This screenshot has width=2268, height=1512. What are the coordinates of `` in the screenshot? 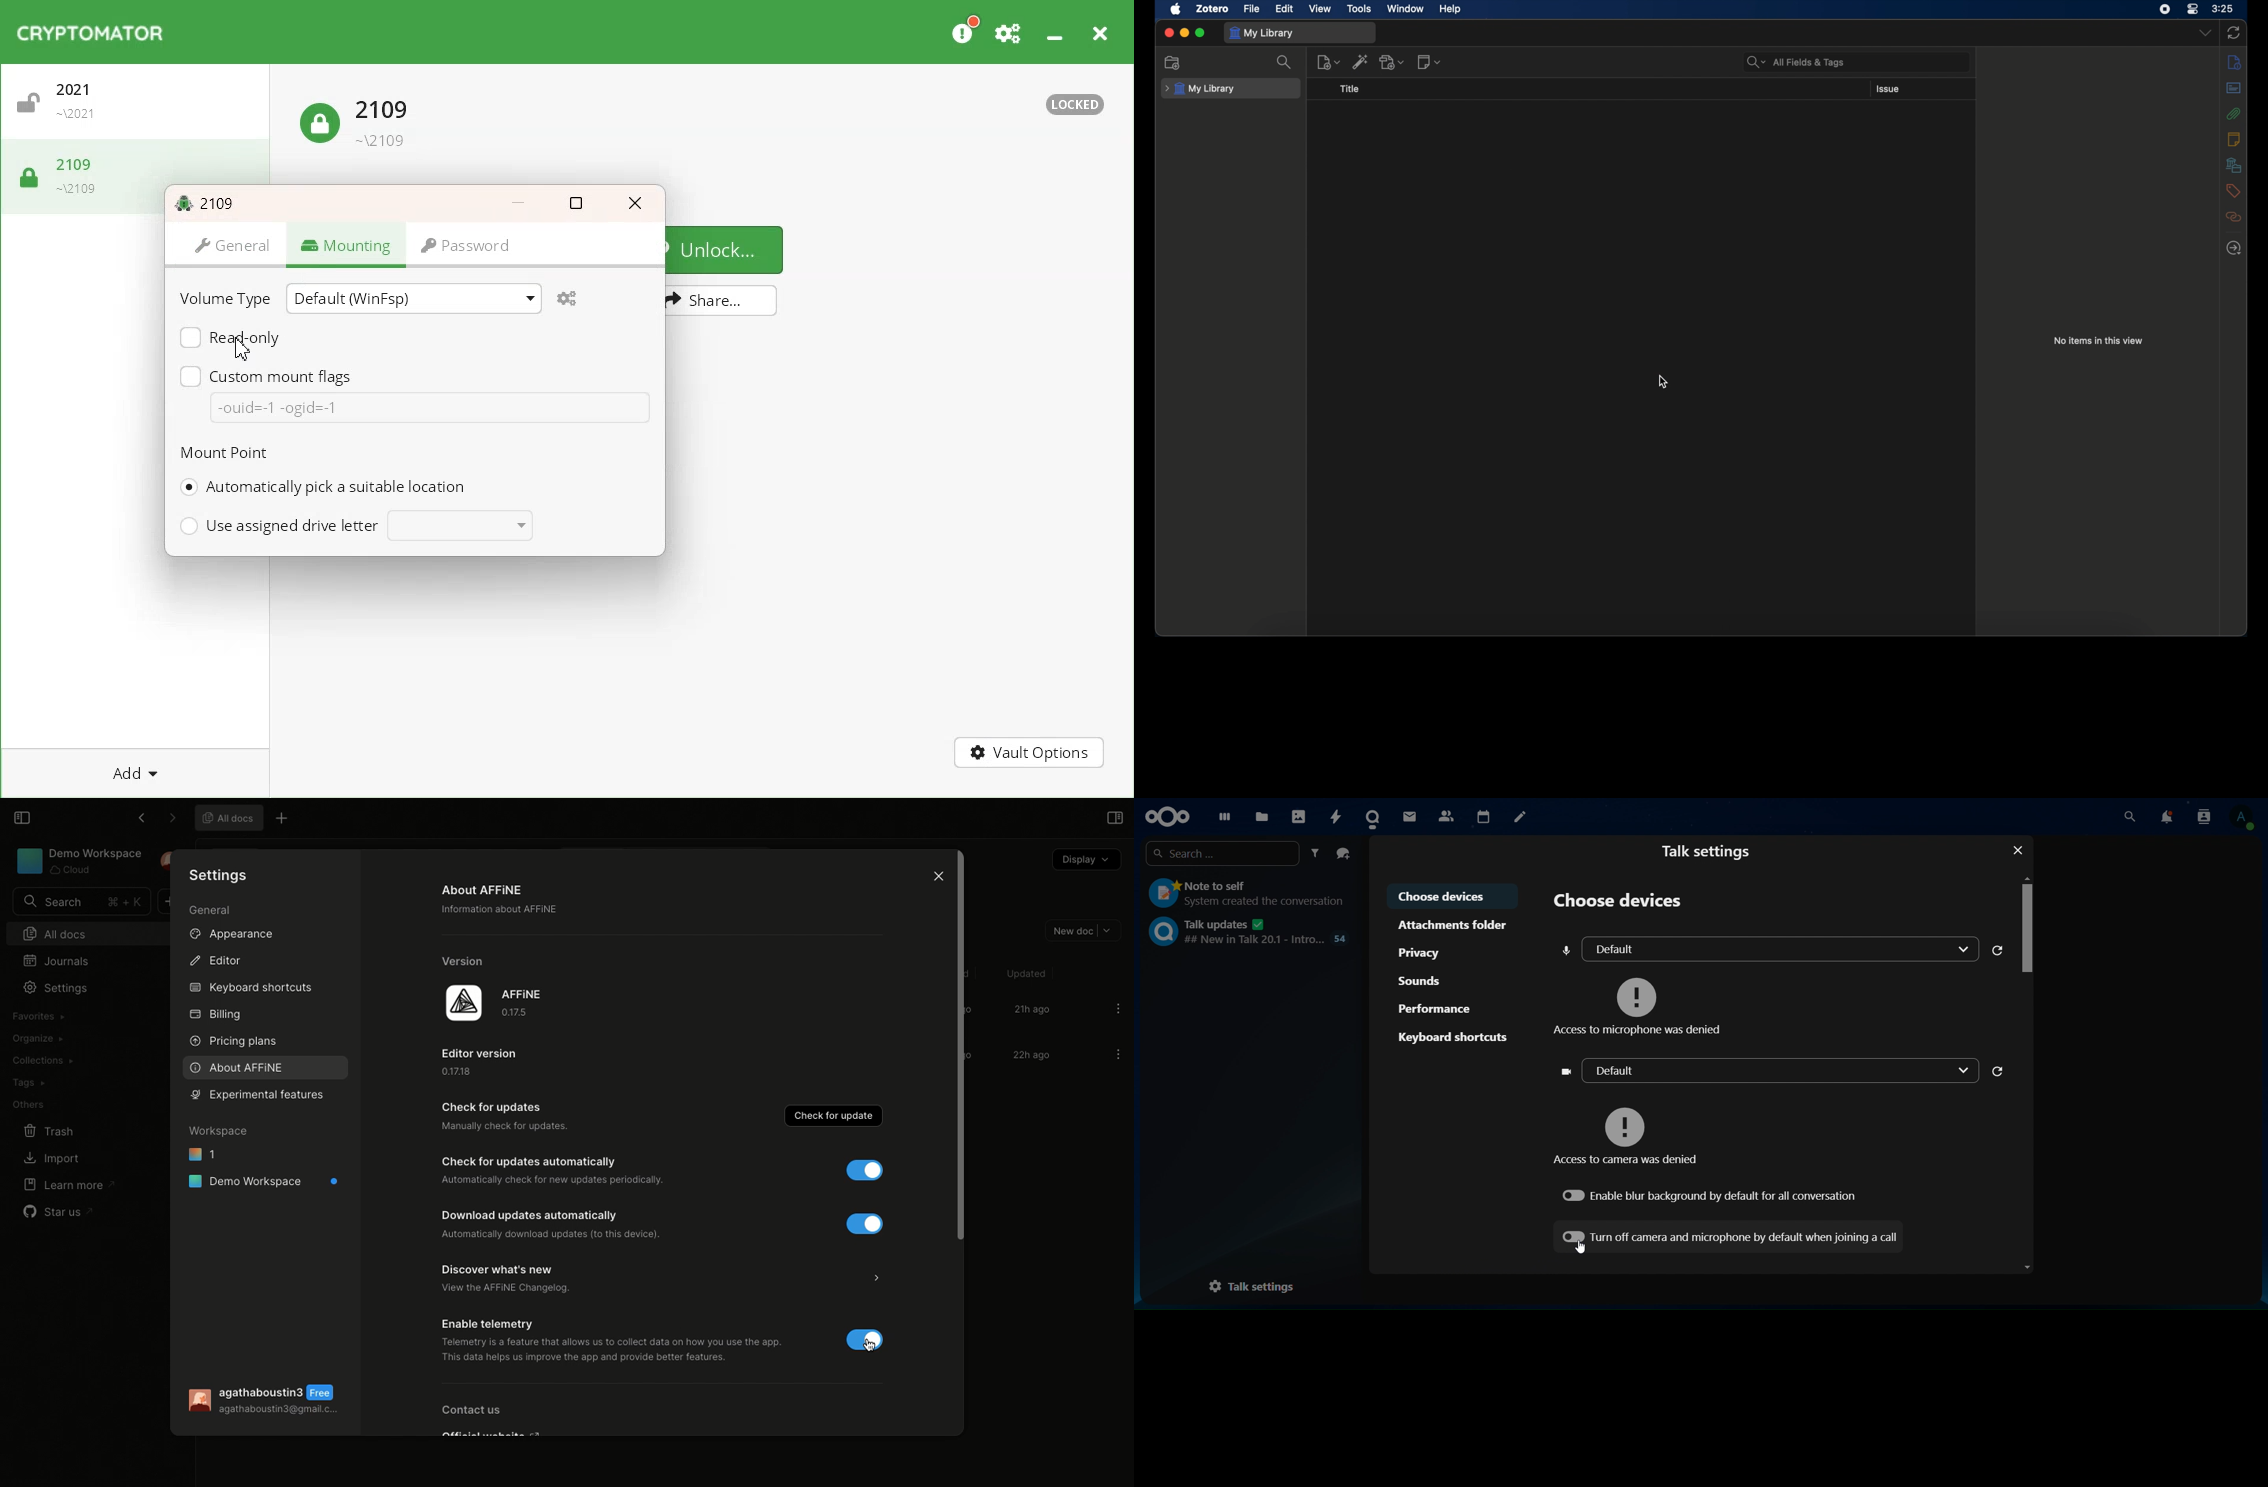 It's located at (2234, 63).